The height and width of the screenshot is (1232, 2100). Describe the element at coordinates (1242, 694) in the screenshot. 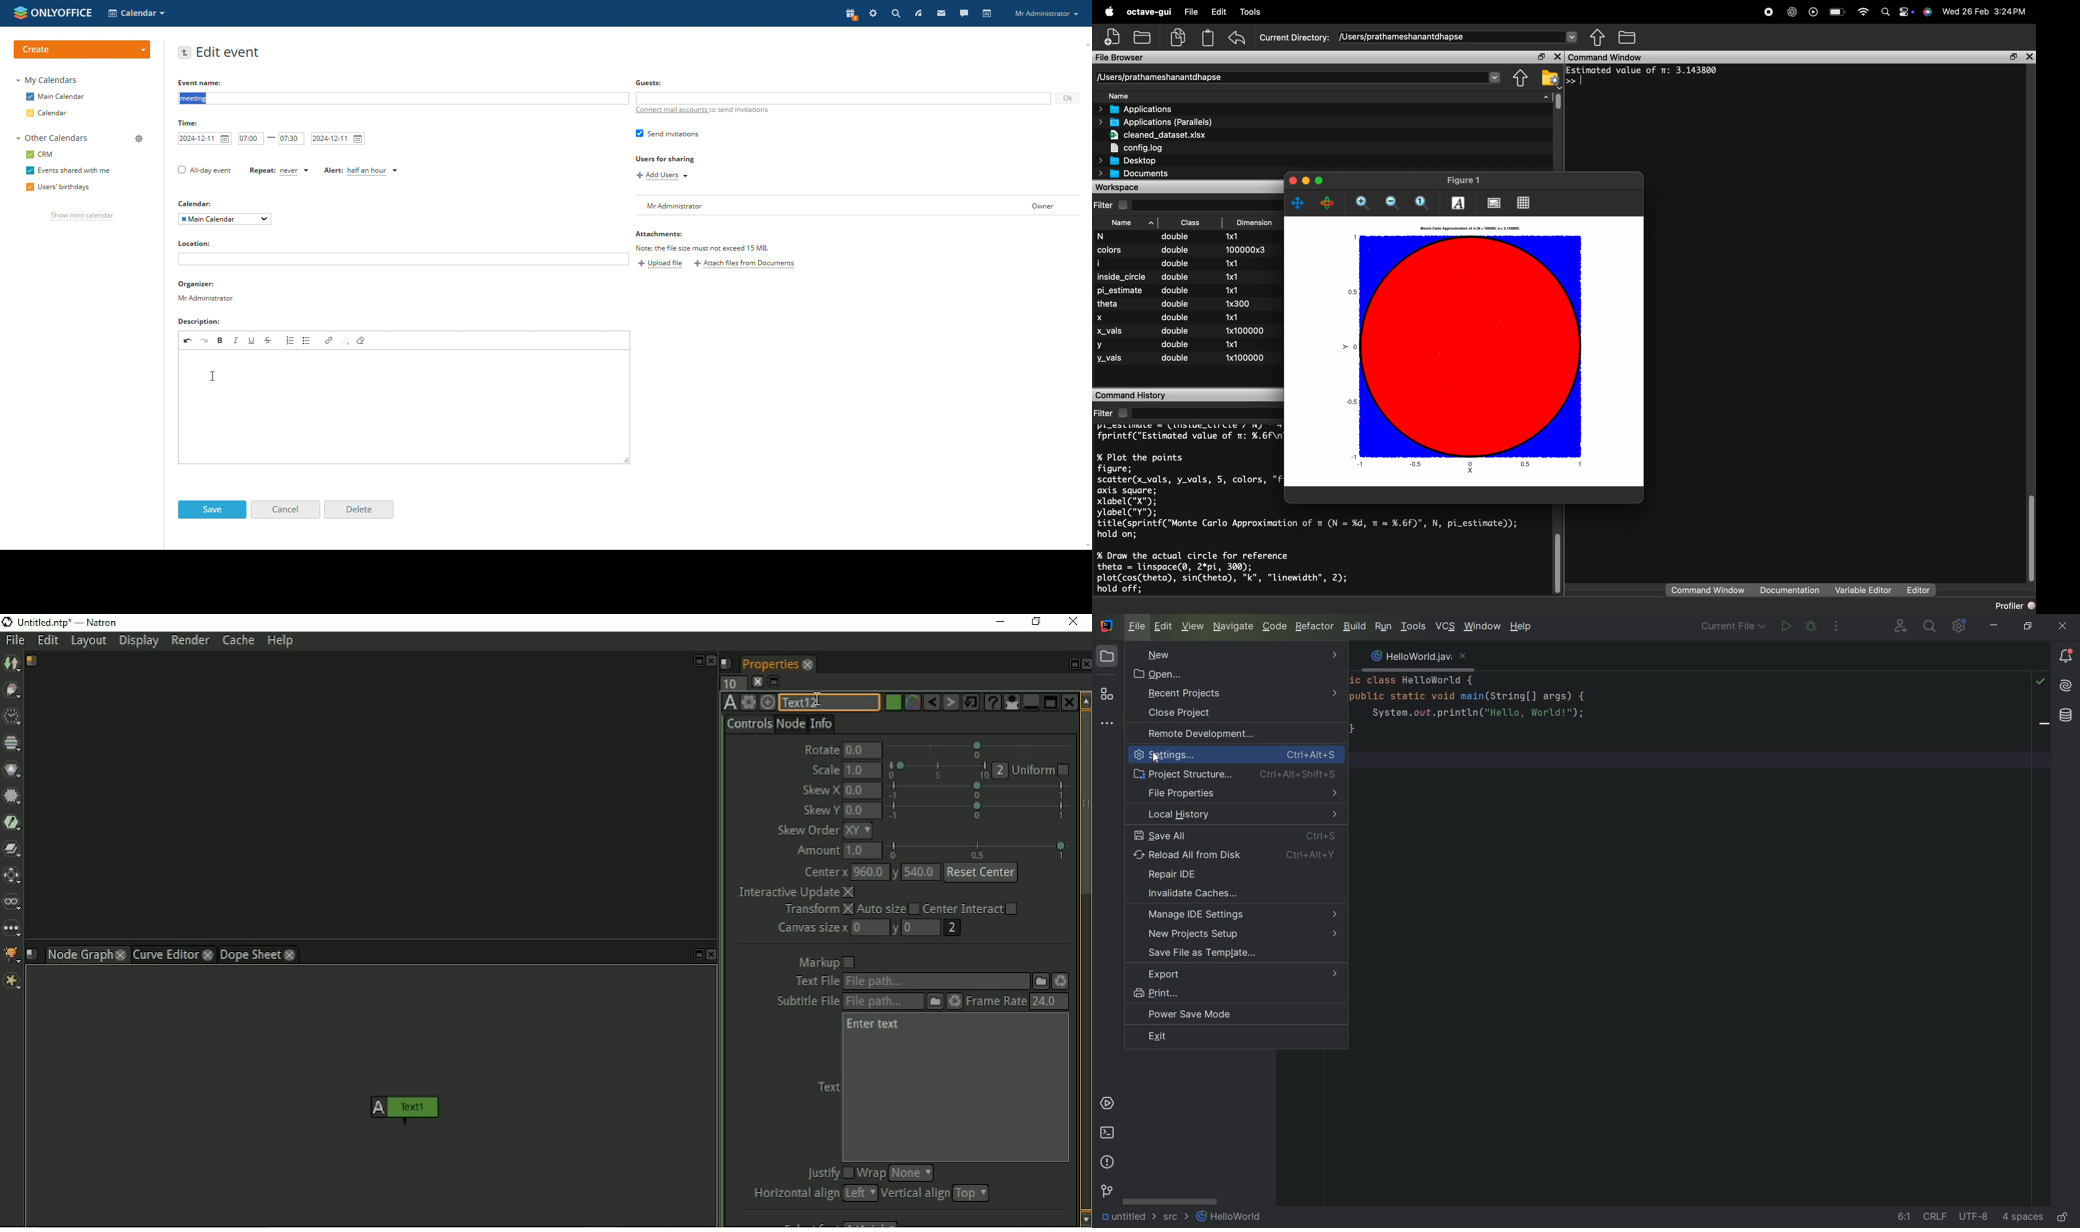

I see `recent projects` at that location.